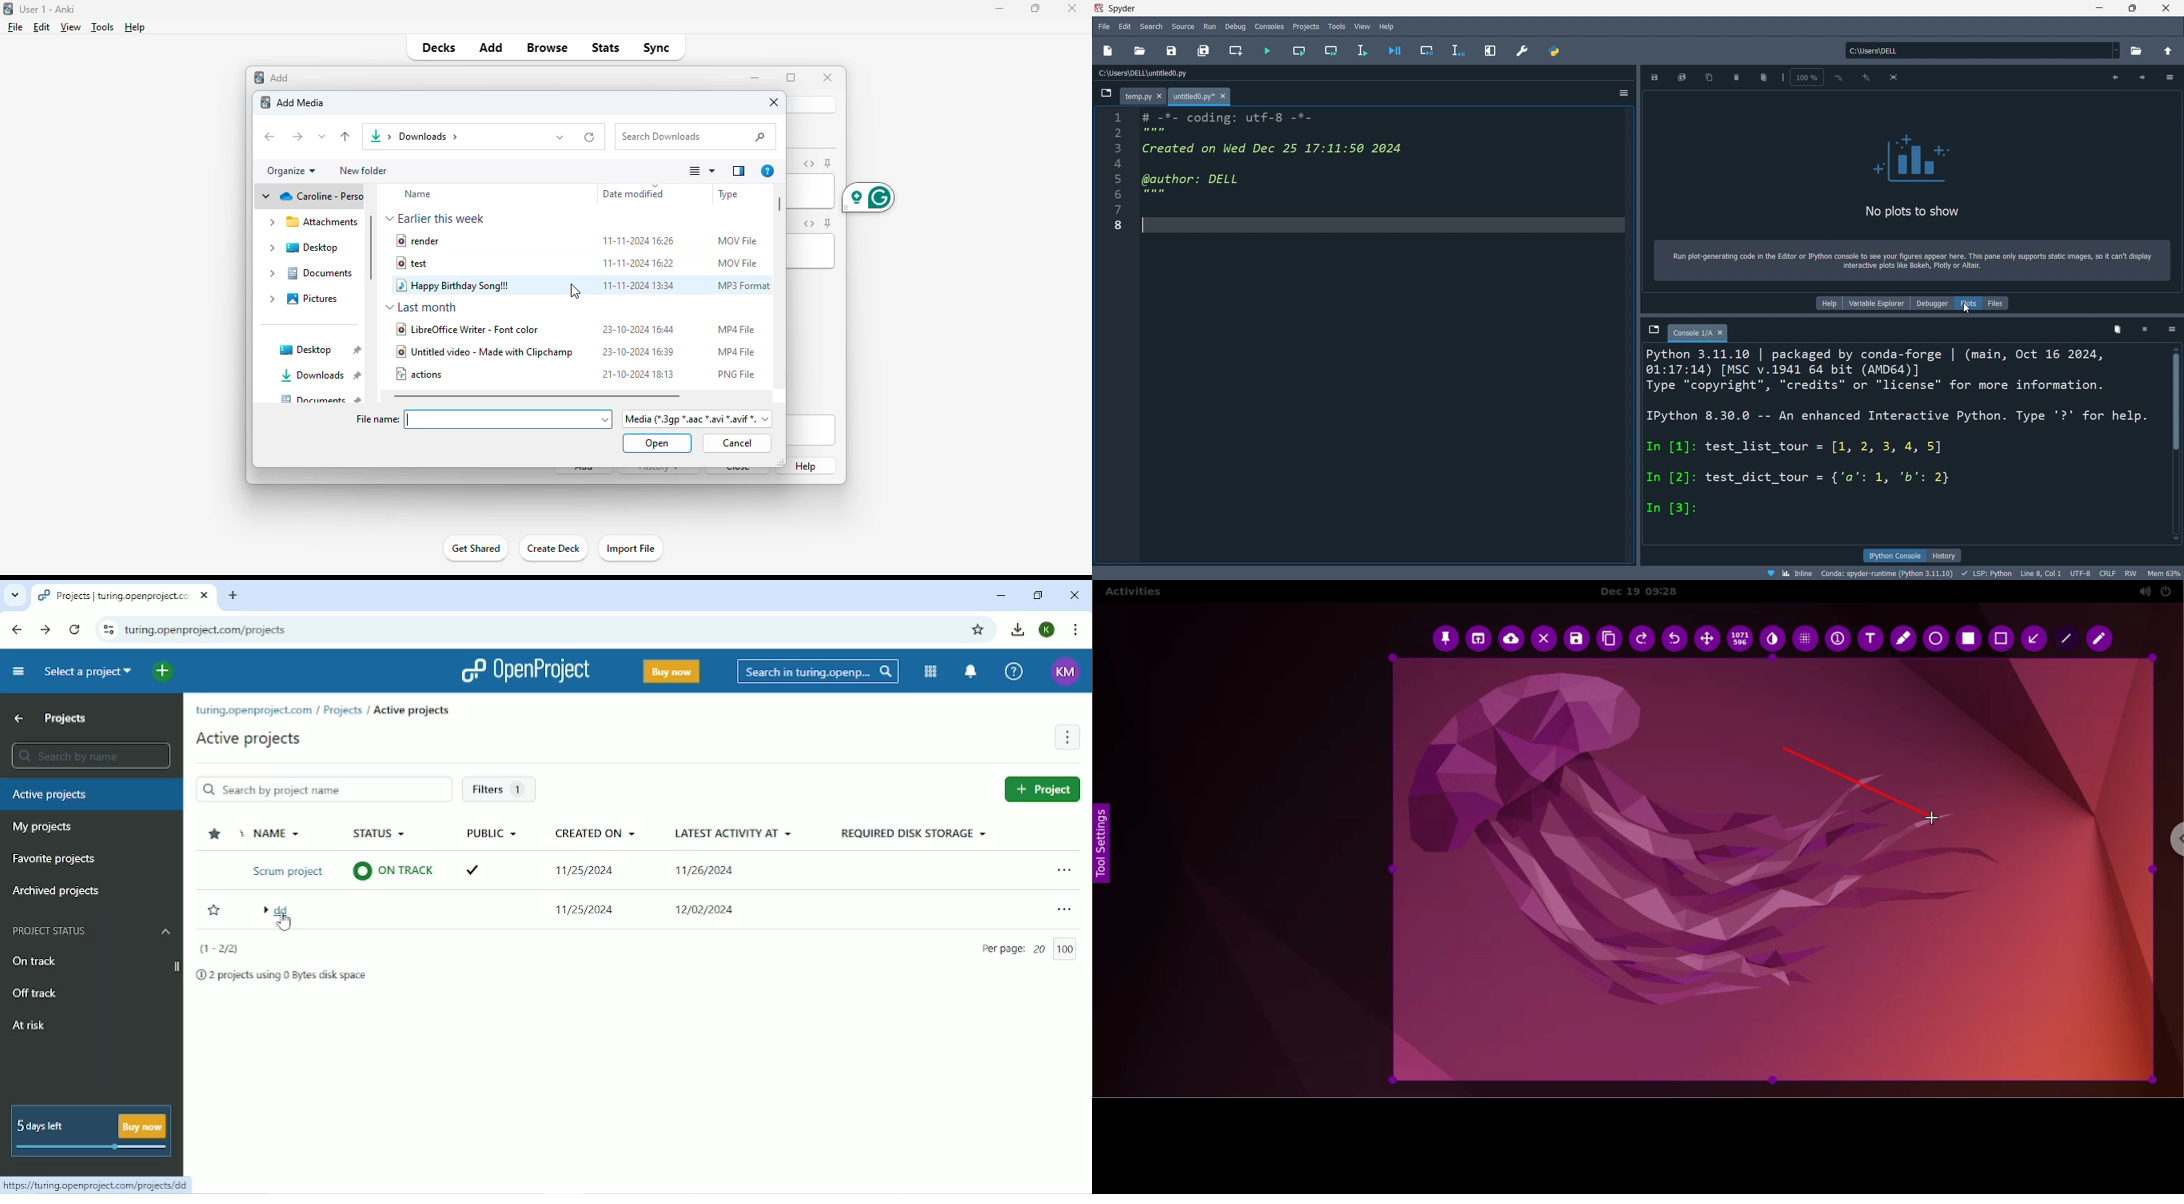 This screenshot has width=2184, height=1204. Describe the element at coordinates (302, 249) in the screenshot. I see `desktop` at that location.